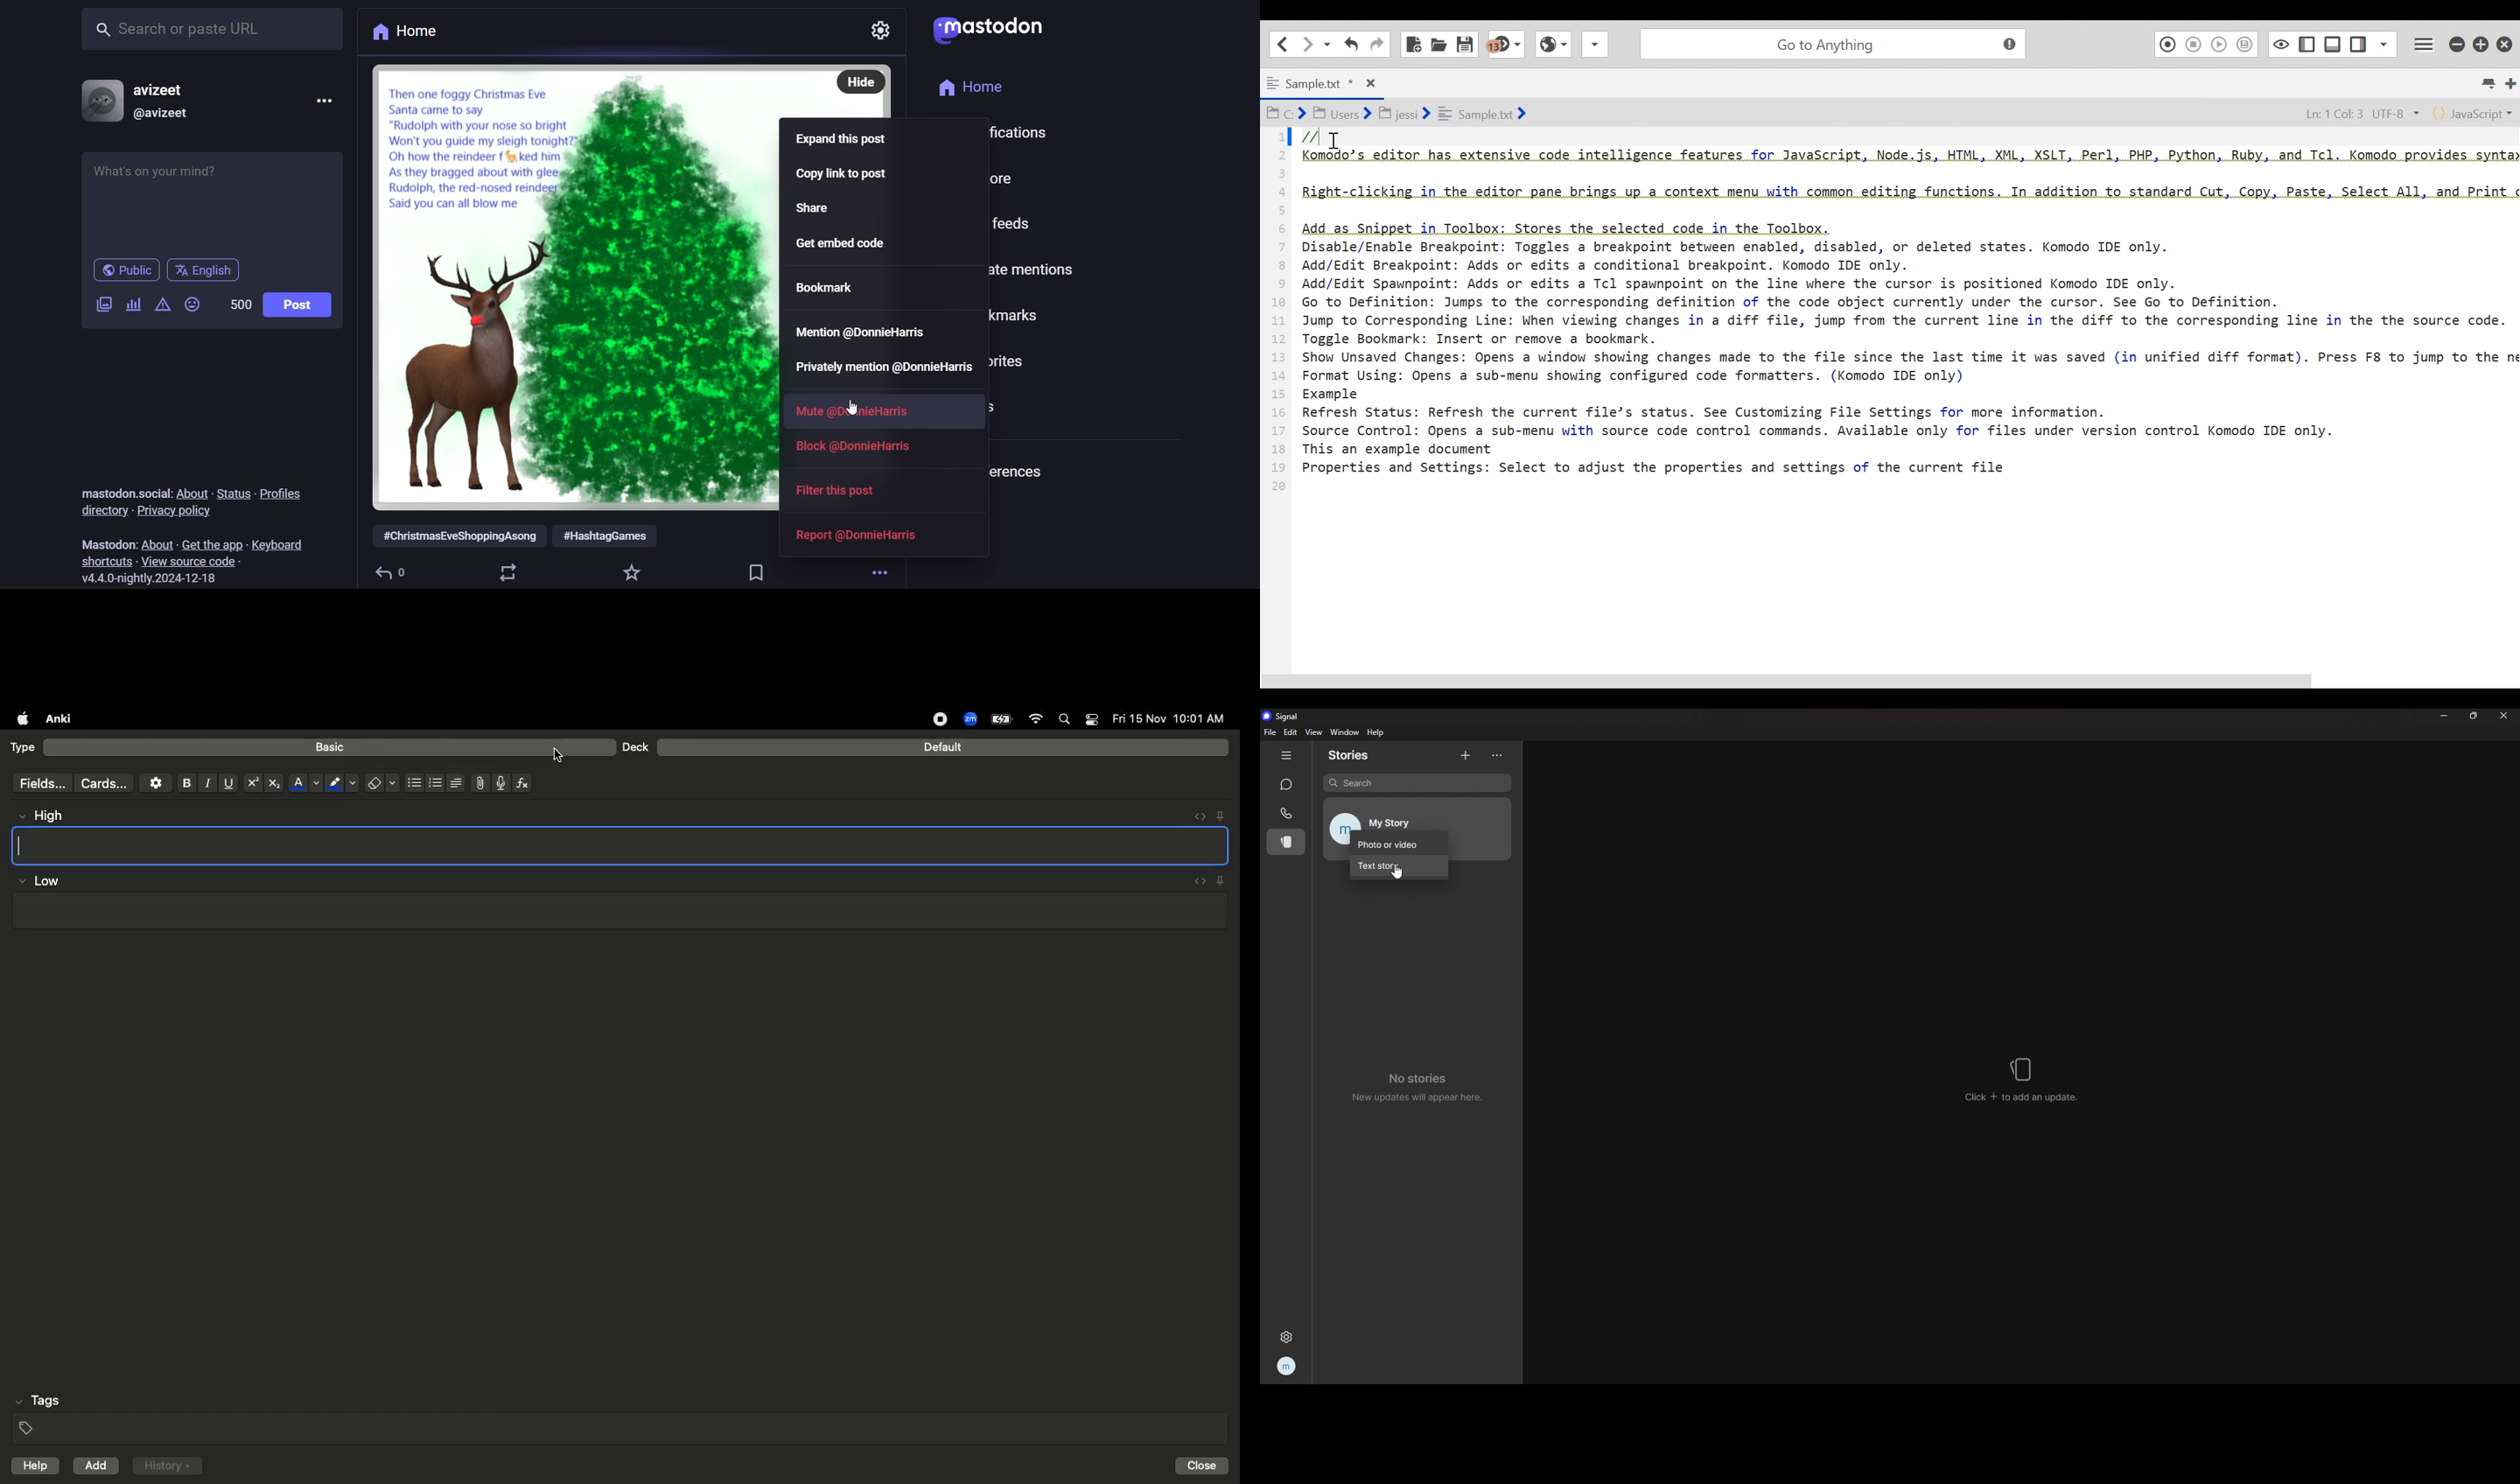 This screenshot has width=2520, height=1484. What do you see at coordinates (1067, 720) in the screenshot?
I see `Search` at bounding box center [1067, 720].